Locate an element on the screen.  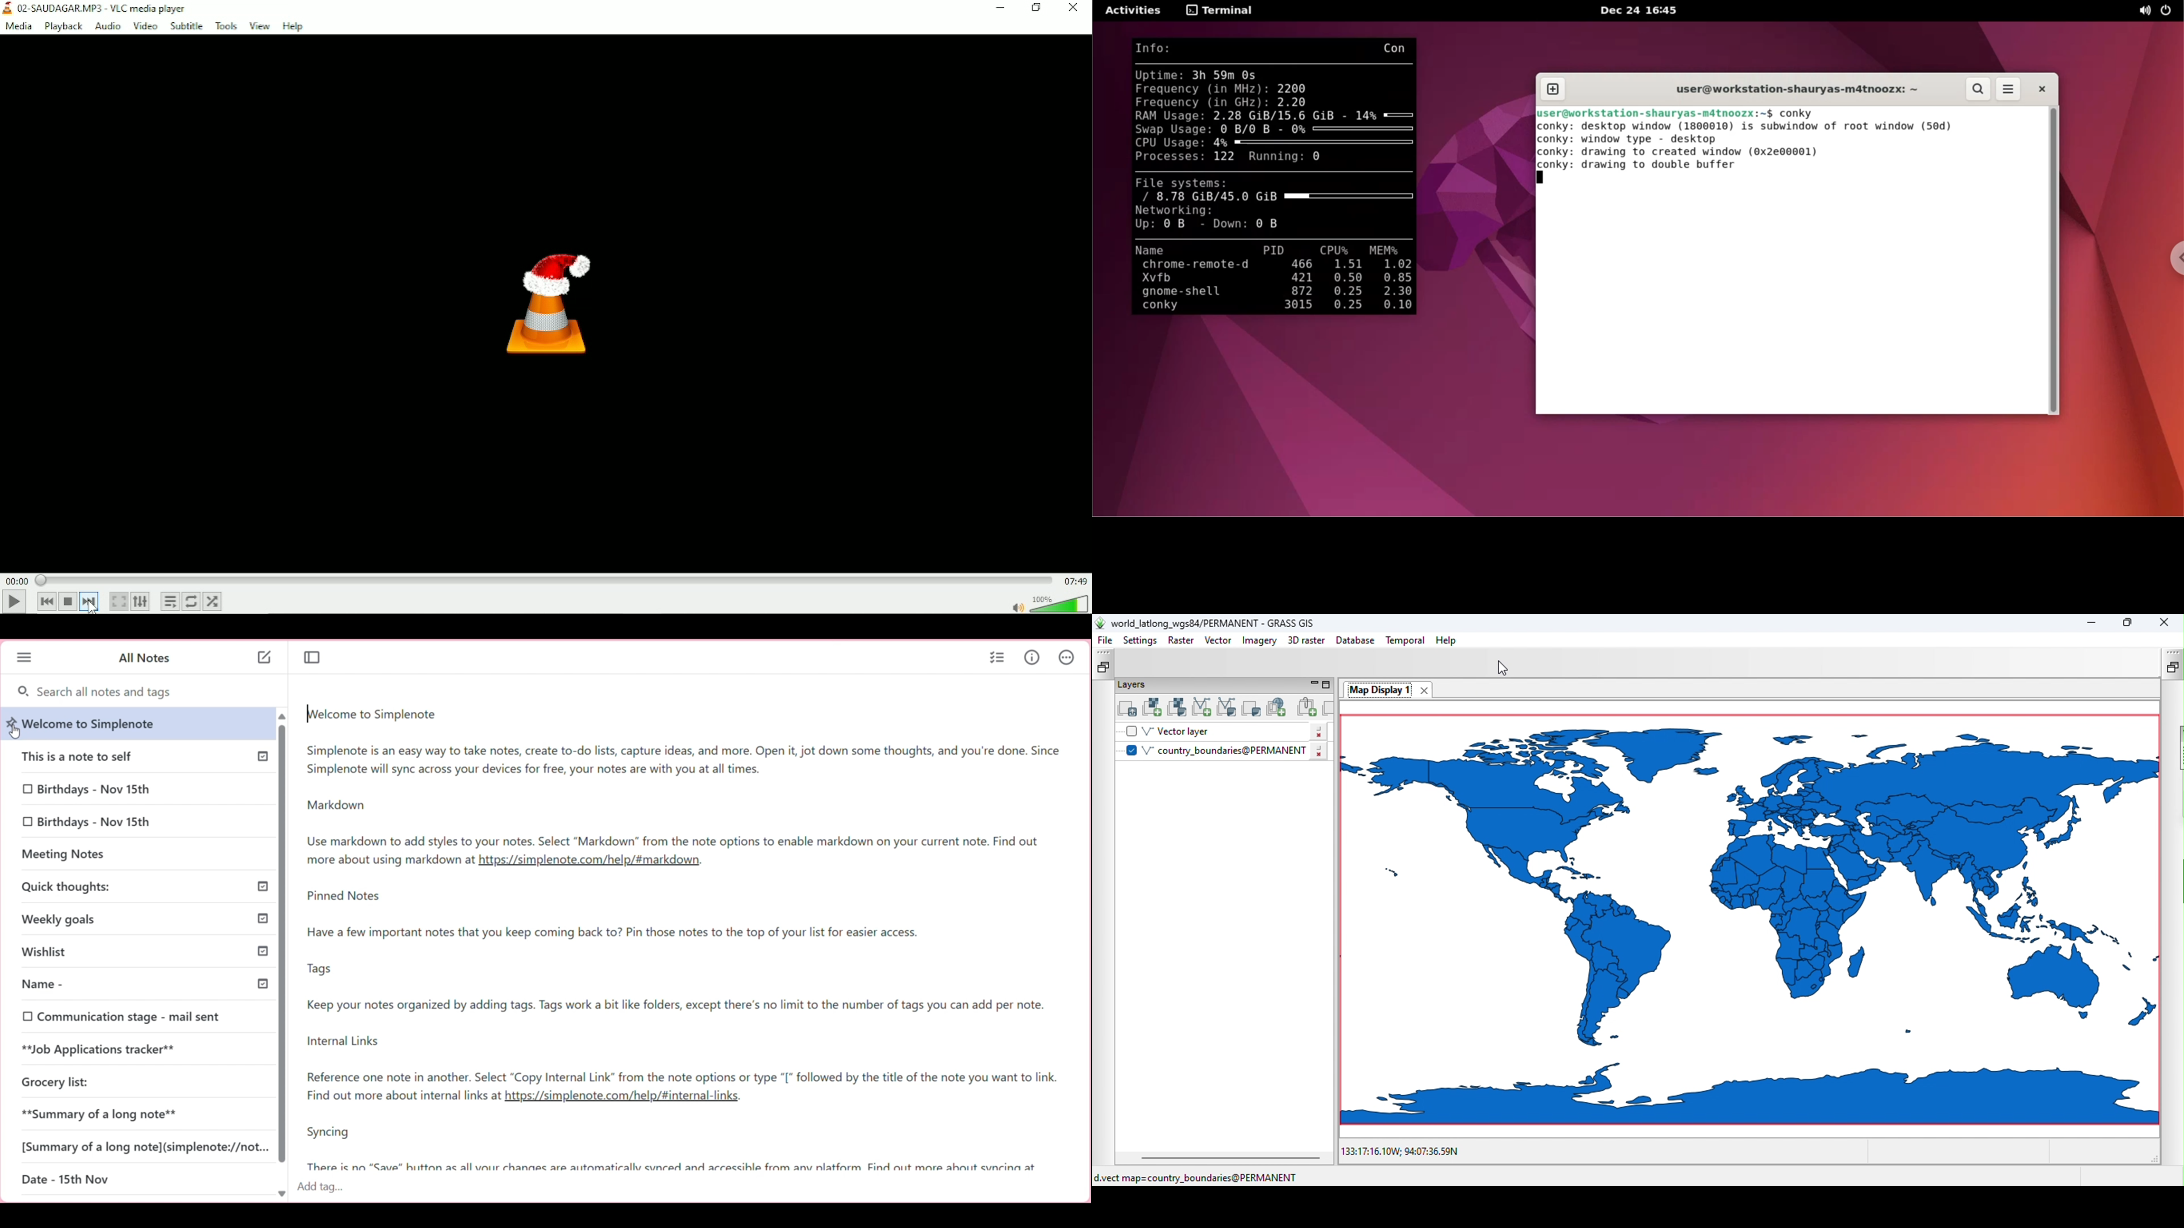
Quick thoughts: is located at coordinates (107, 886).